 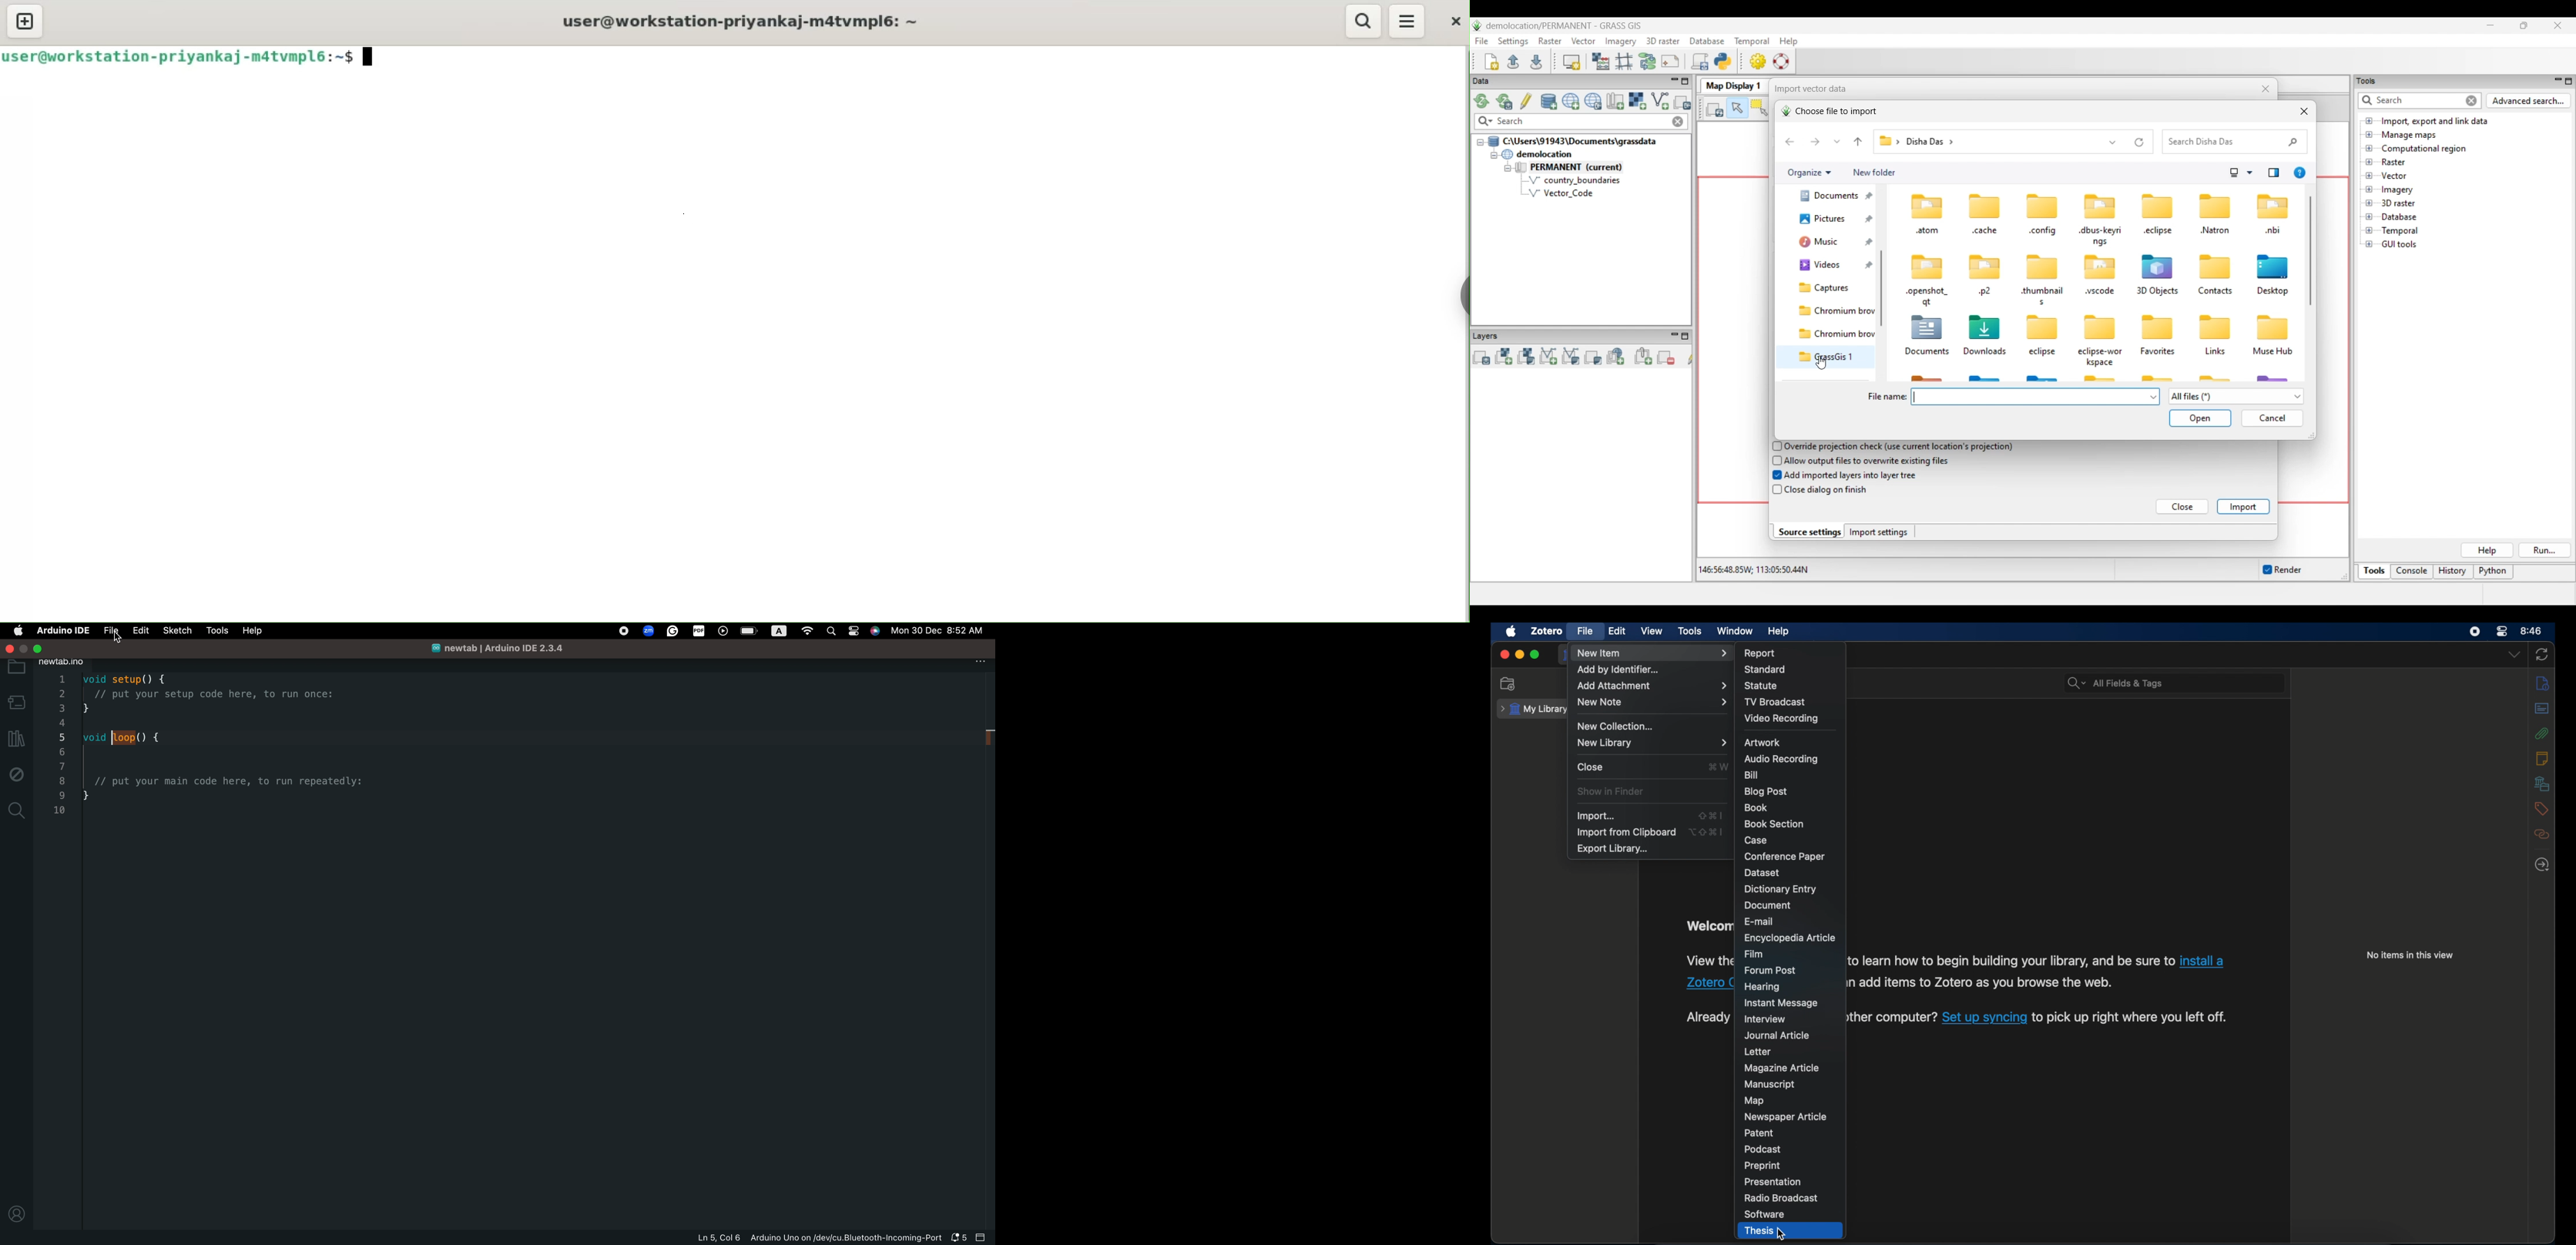 I want to click on text, so click(x=1708, y=1017).